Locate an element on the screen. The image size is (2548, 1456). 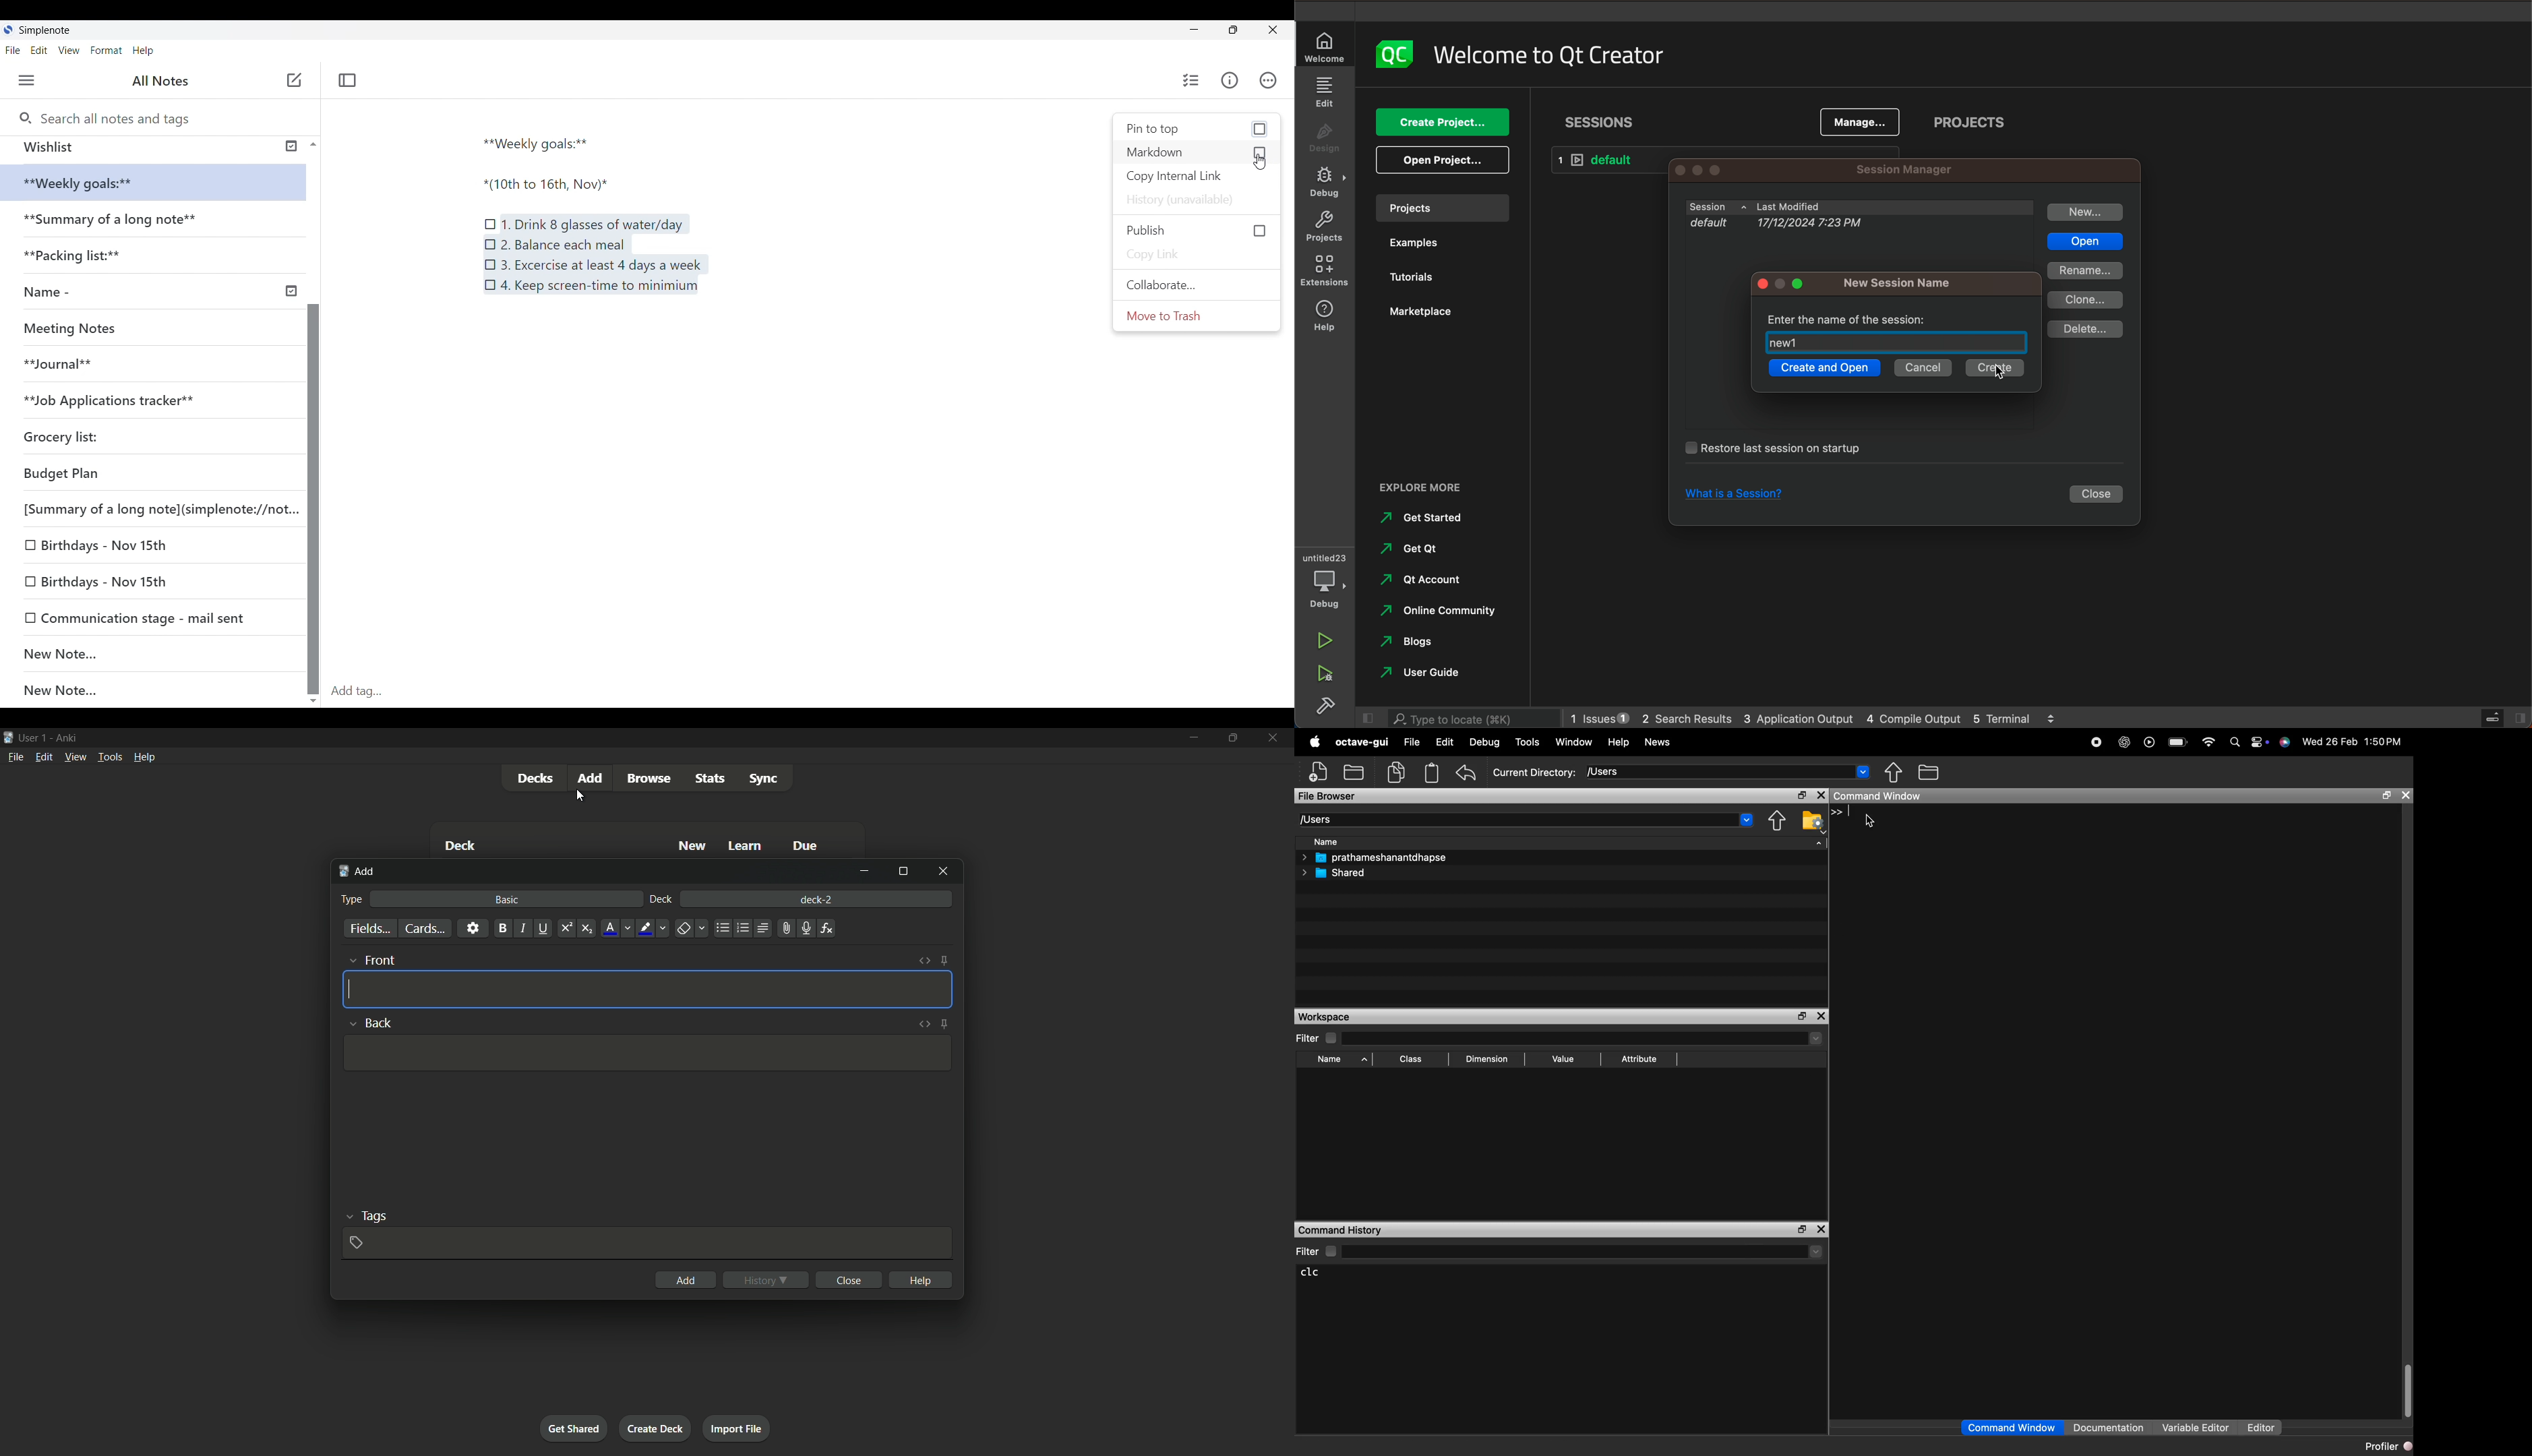
Chat Gpt is located at coordinates (2122, 743).